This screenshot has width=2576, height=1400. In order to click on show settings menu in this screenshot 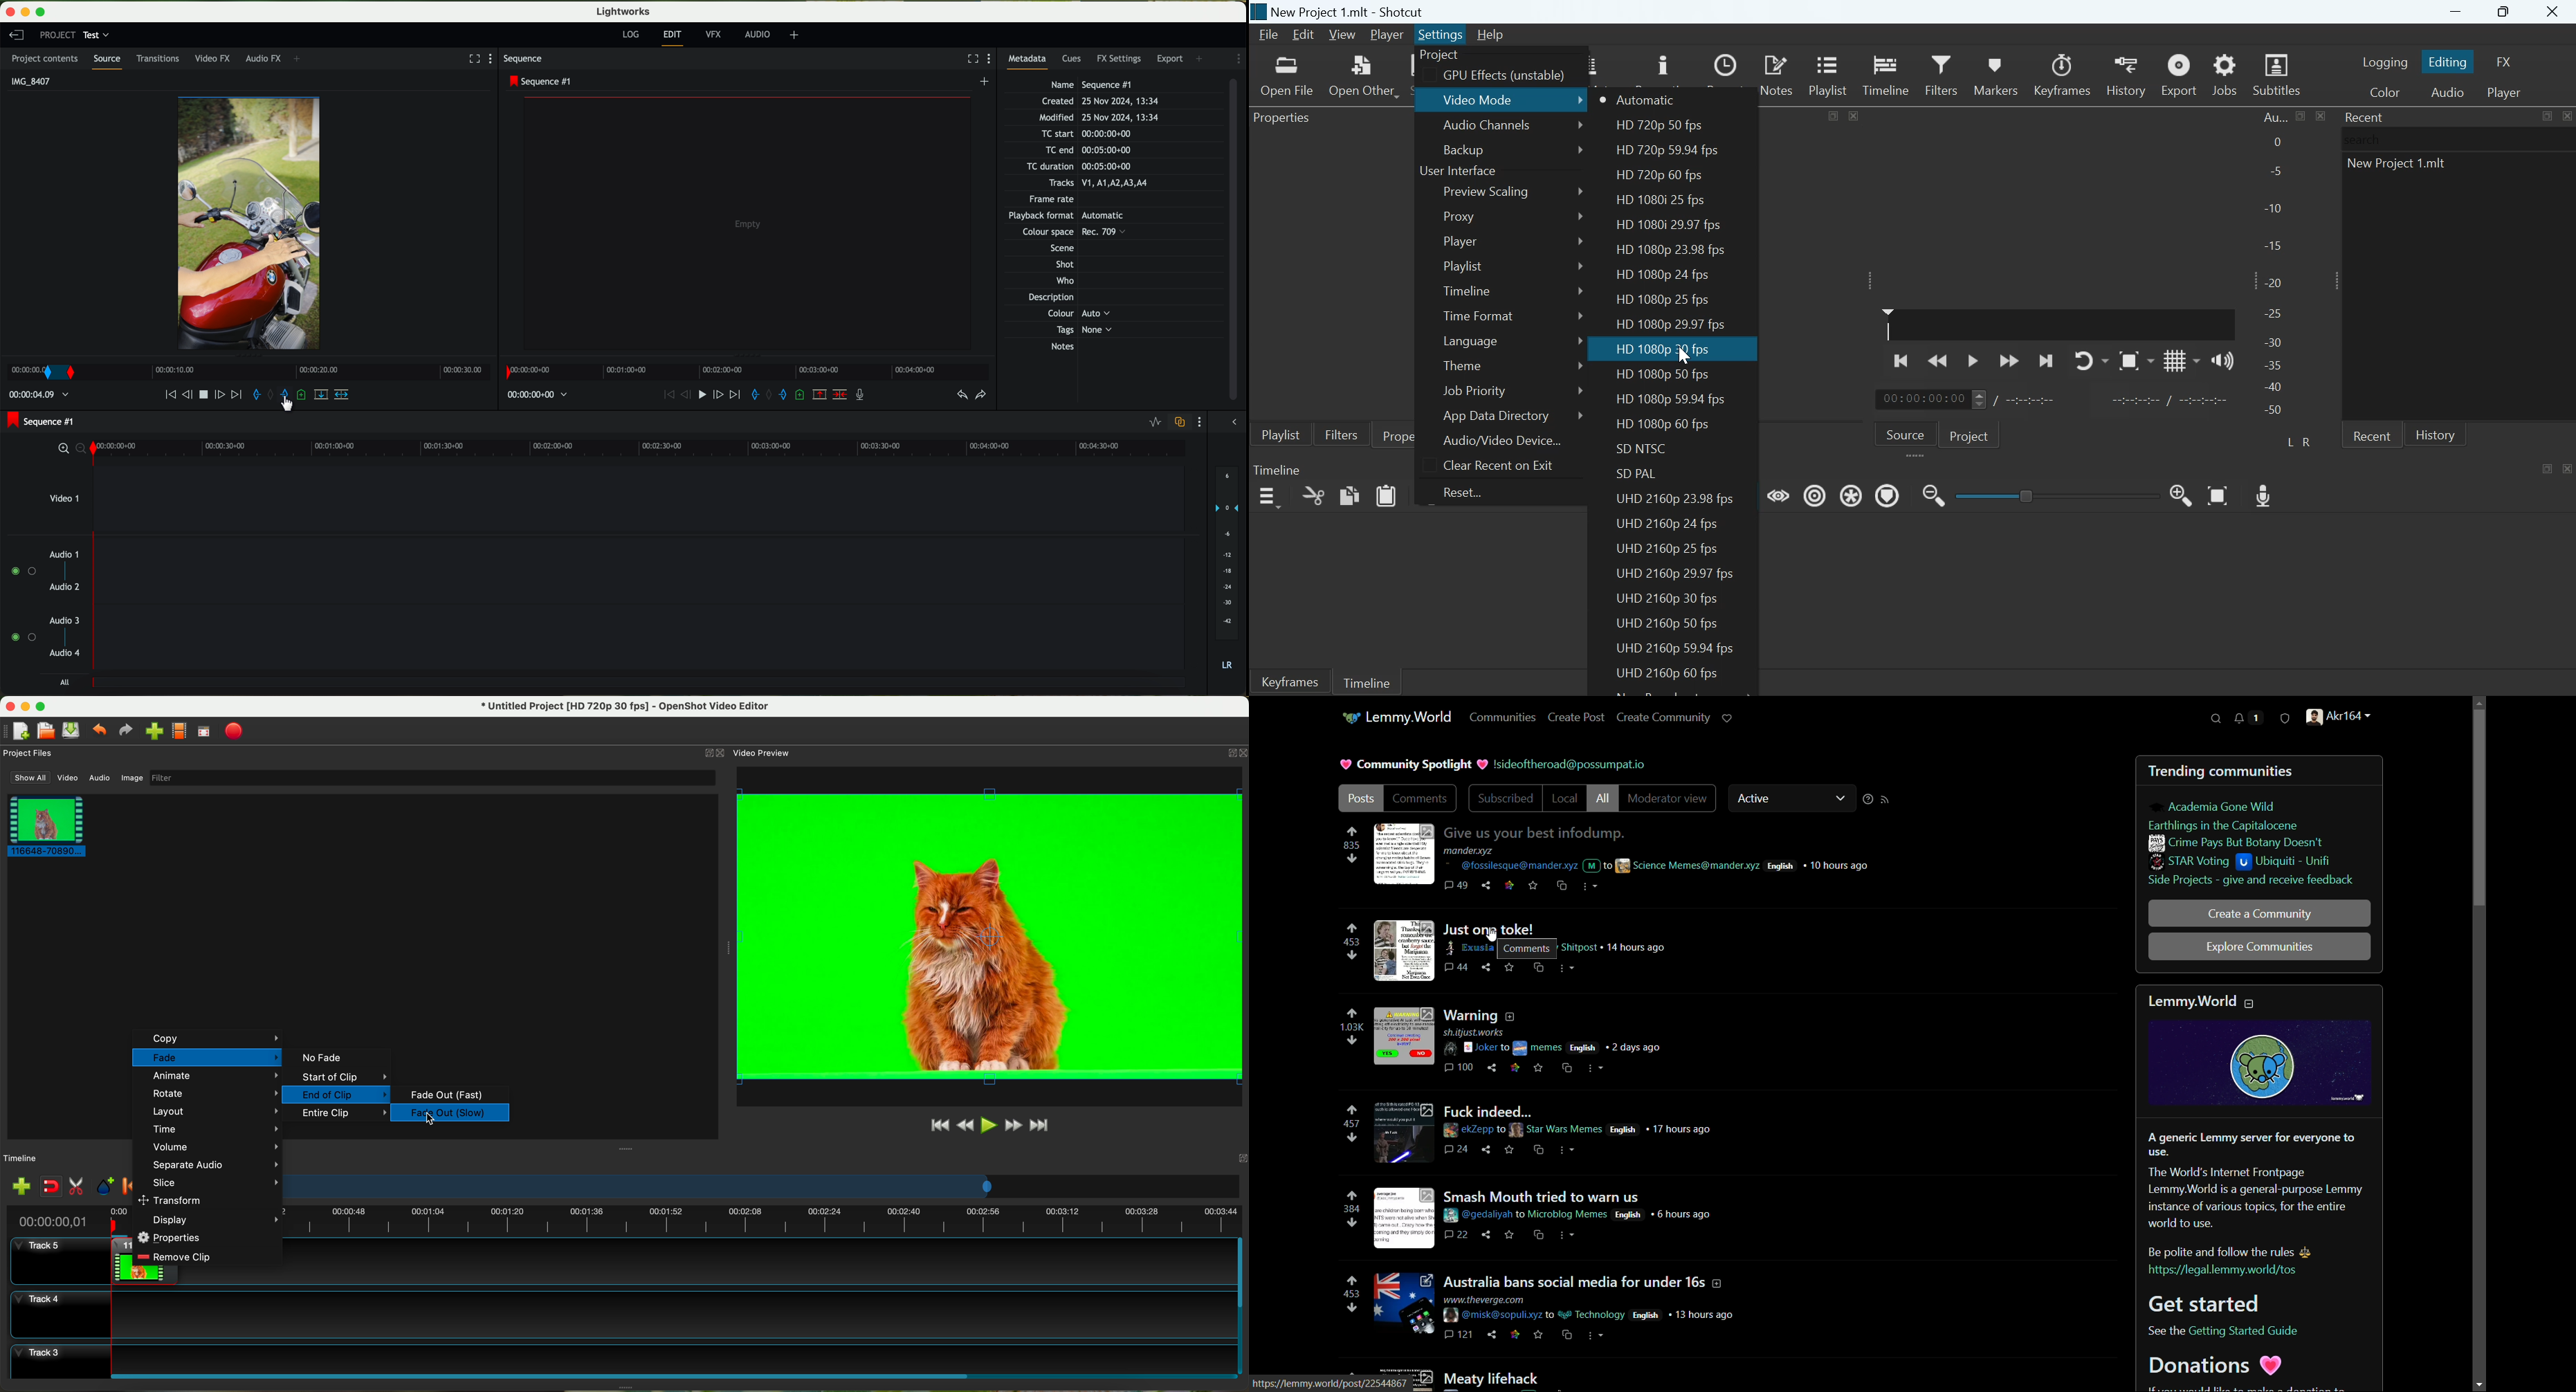, I will do `click(1202, 422)`.